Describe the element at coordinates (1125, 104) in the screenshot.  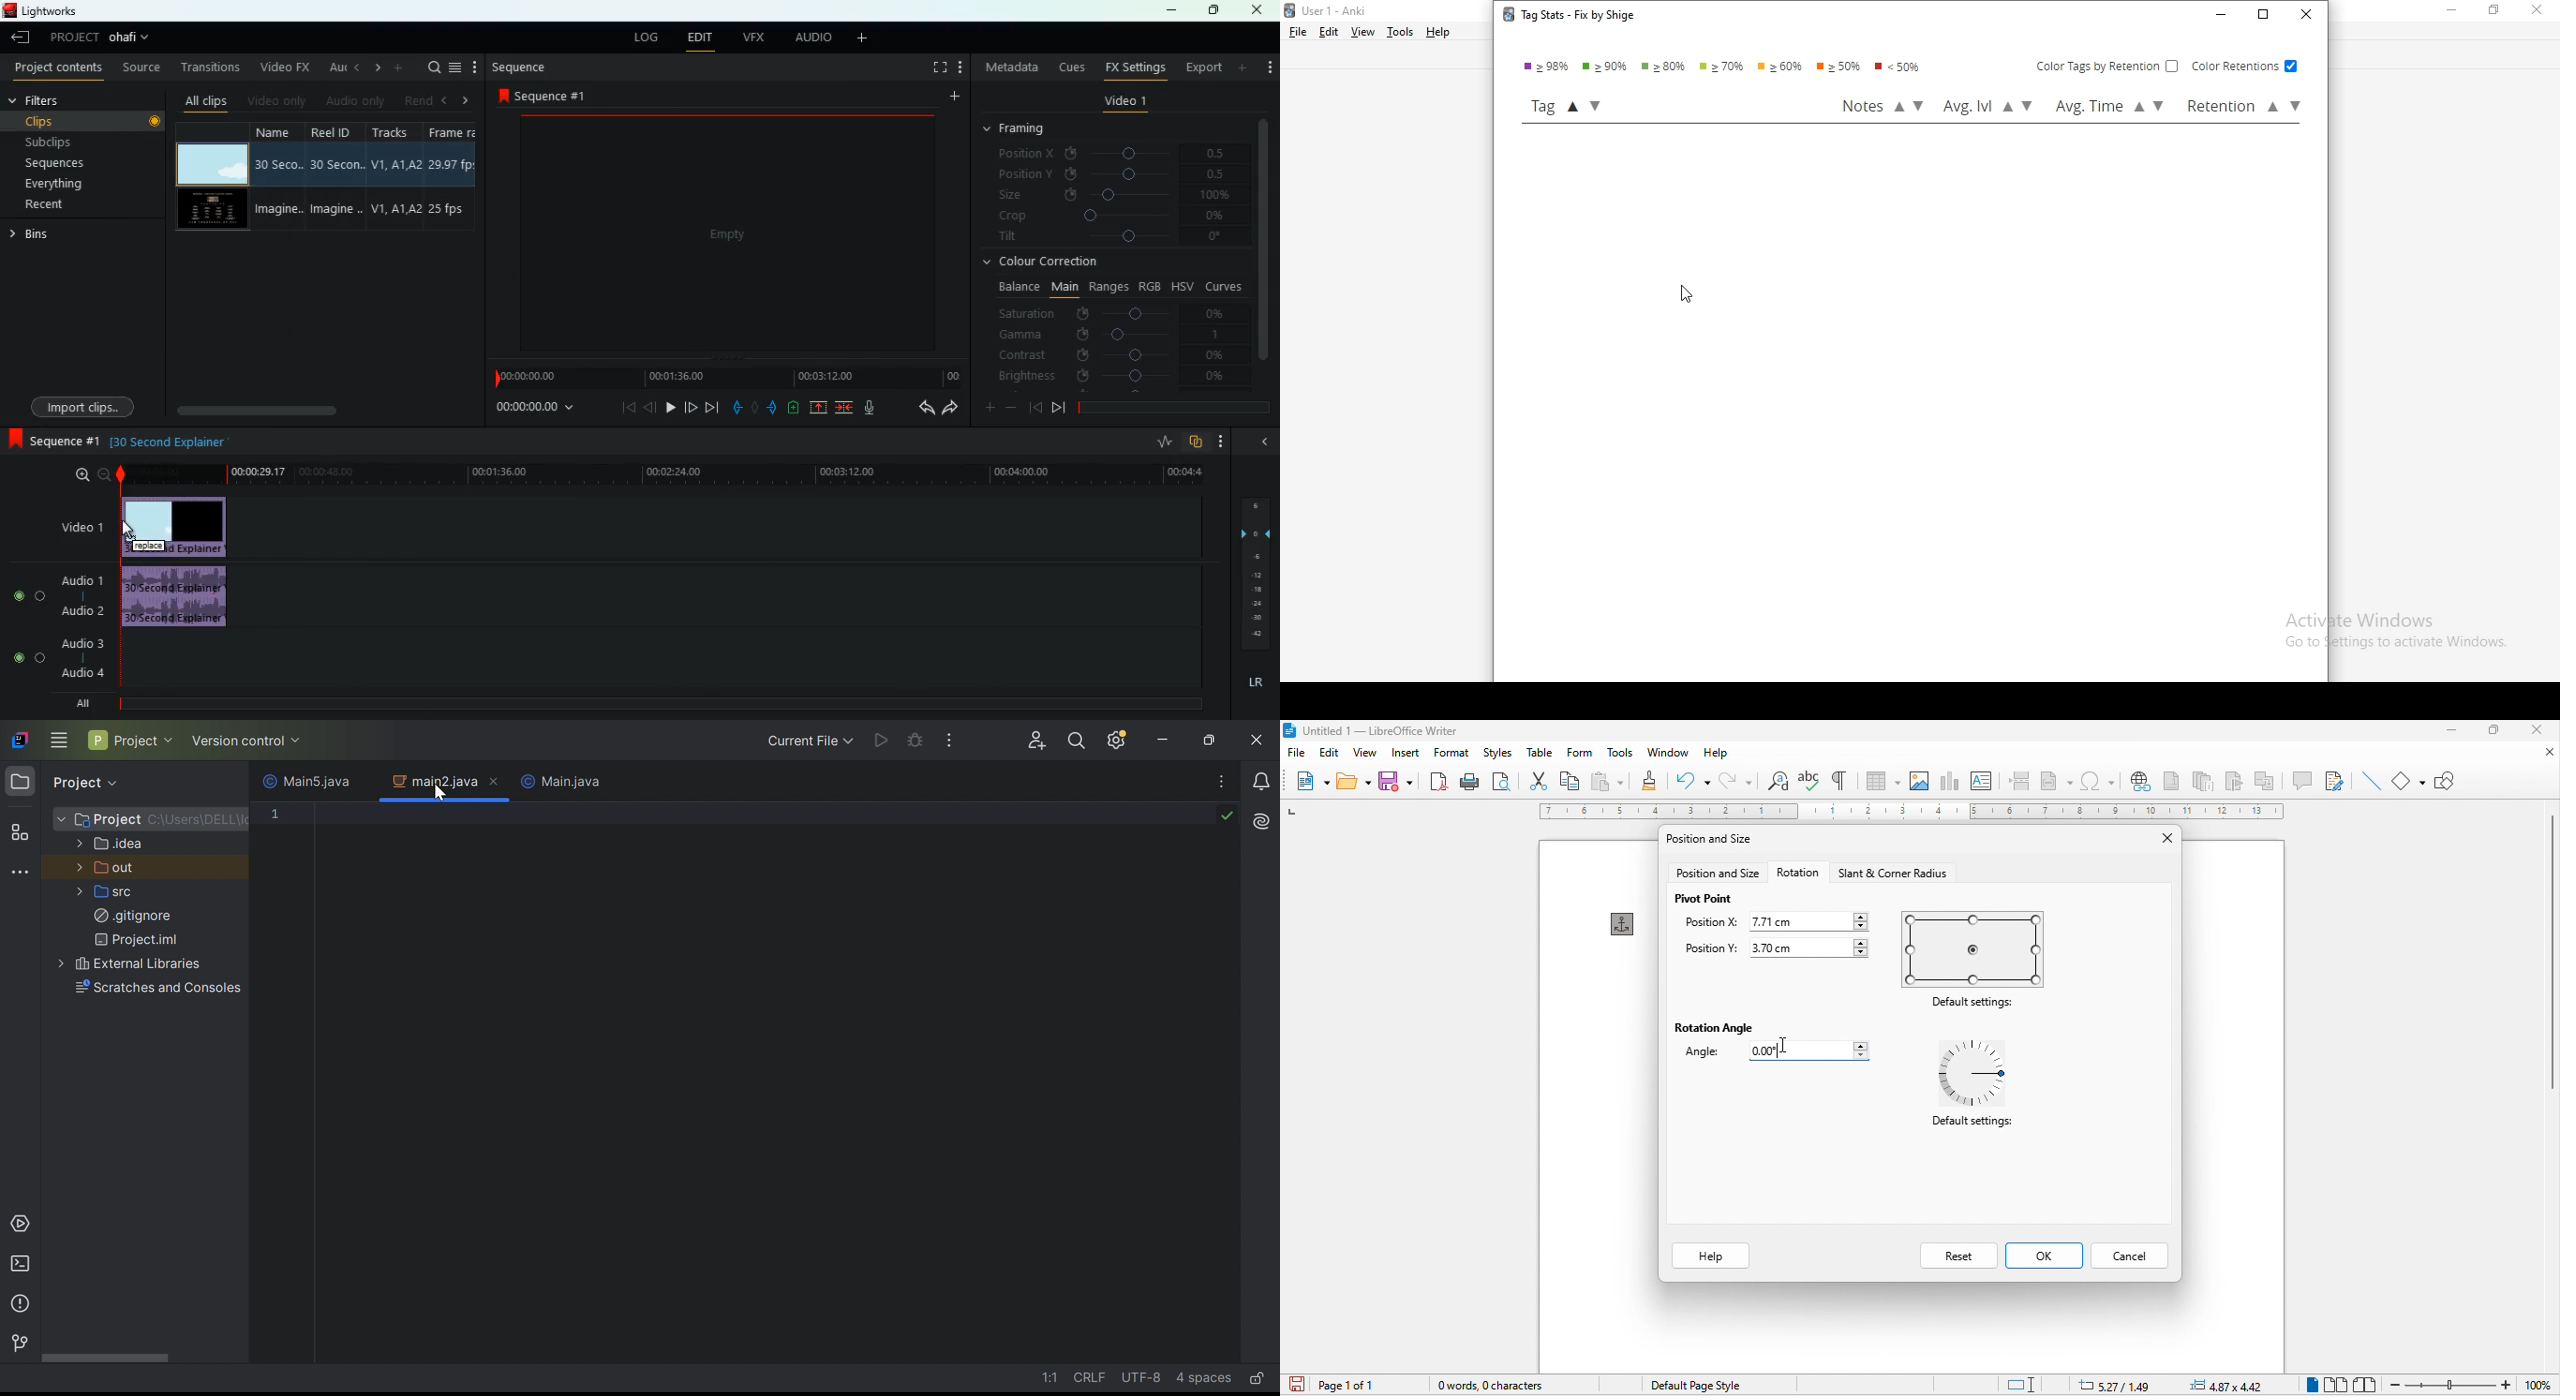
I see `video 1` at that location.